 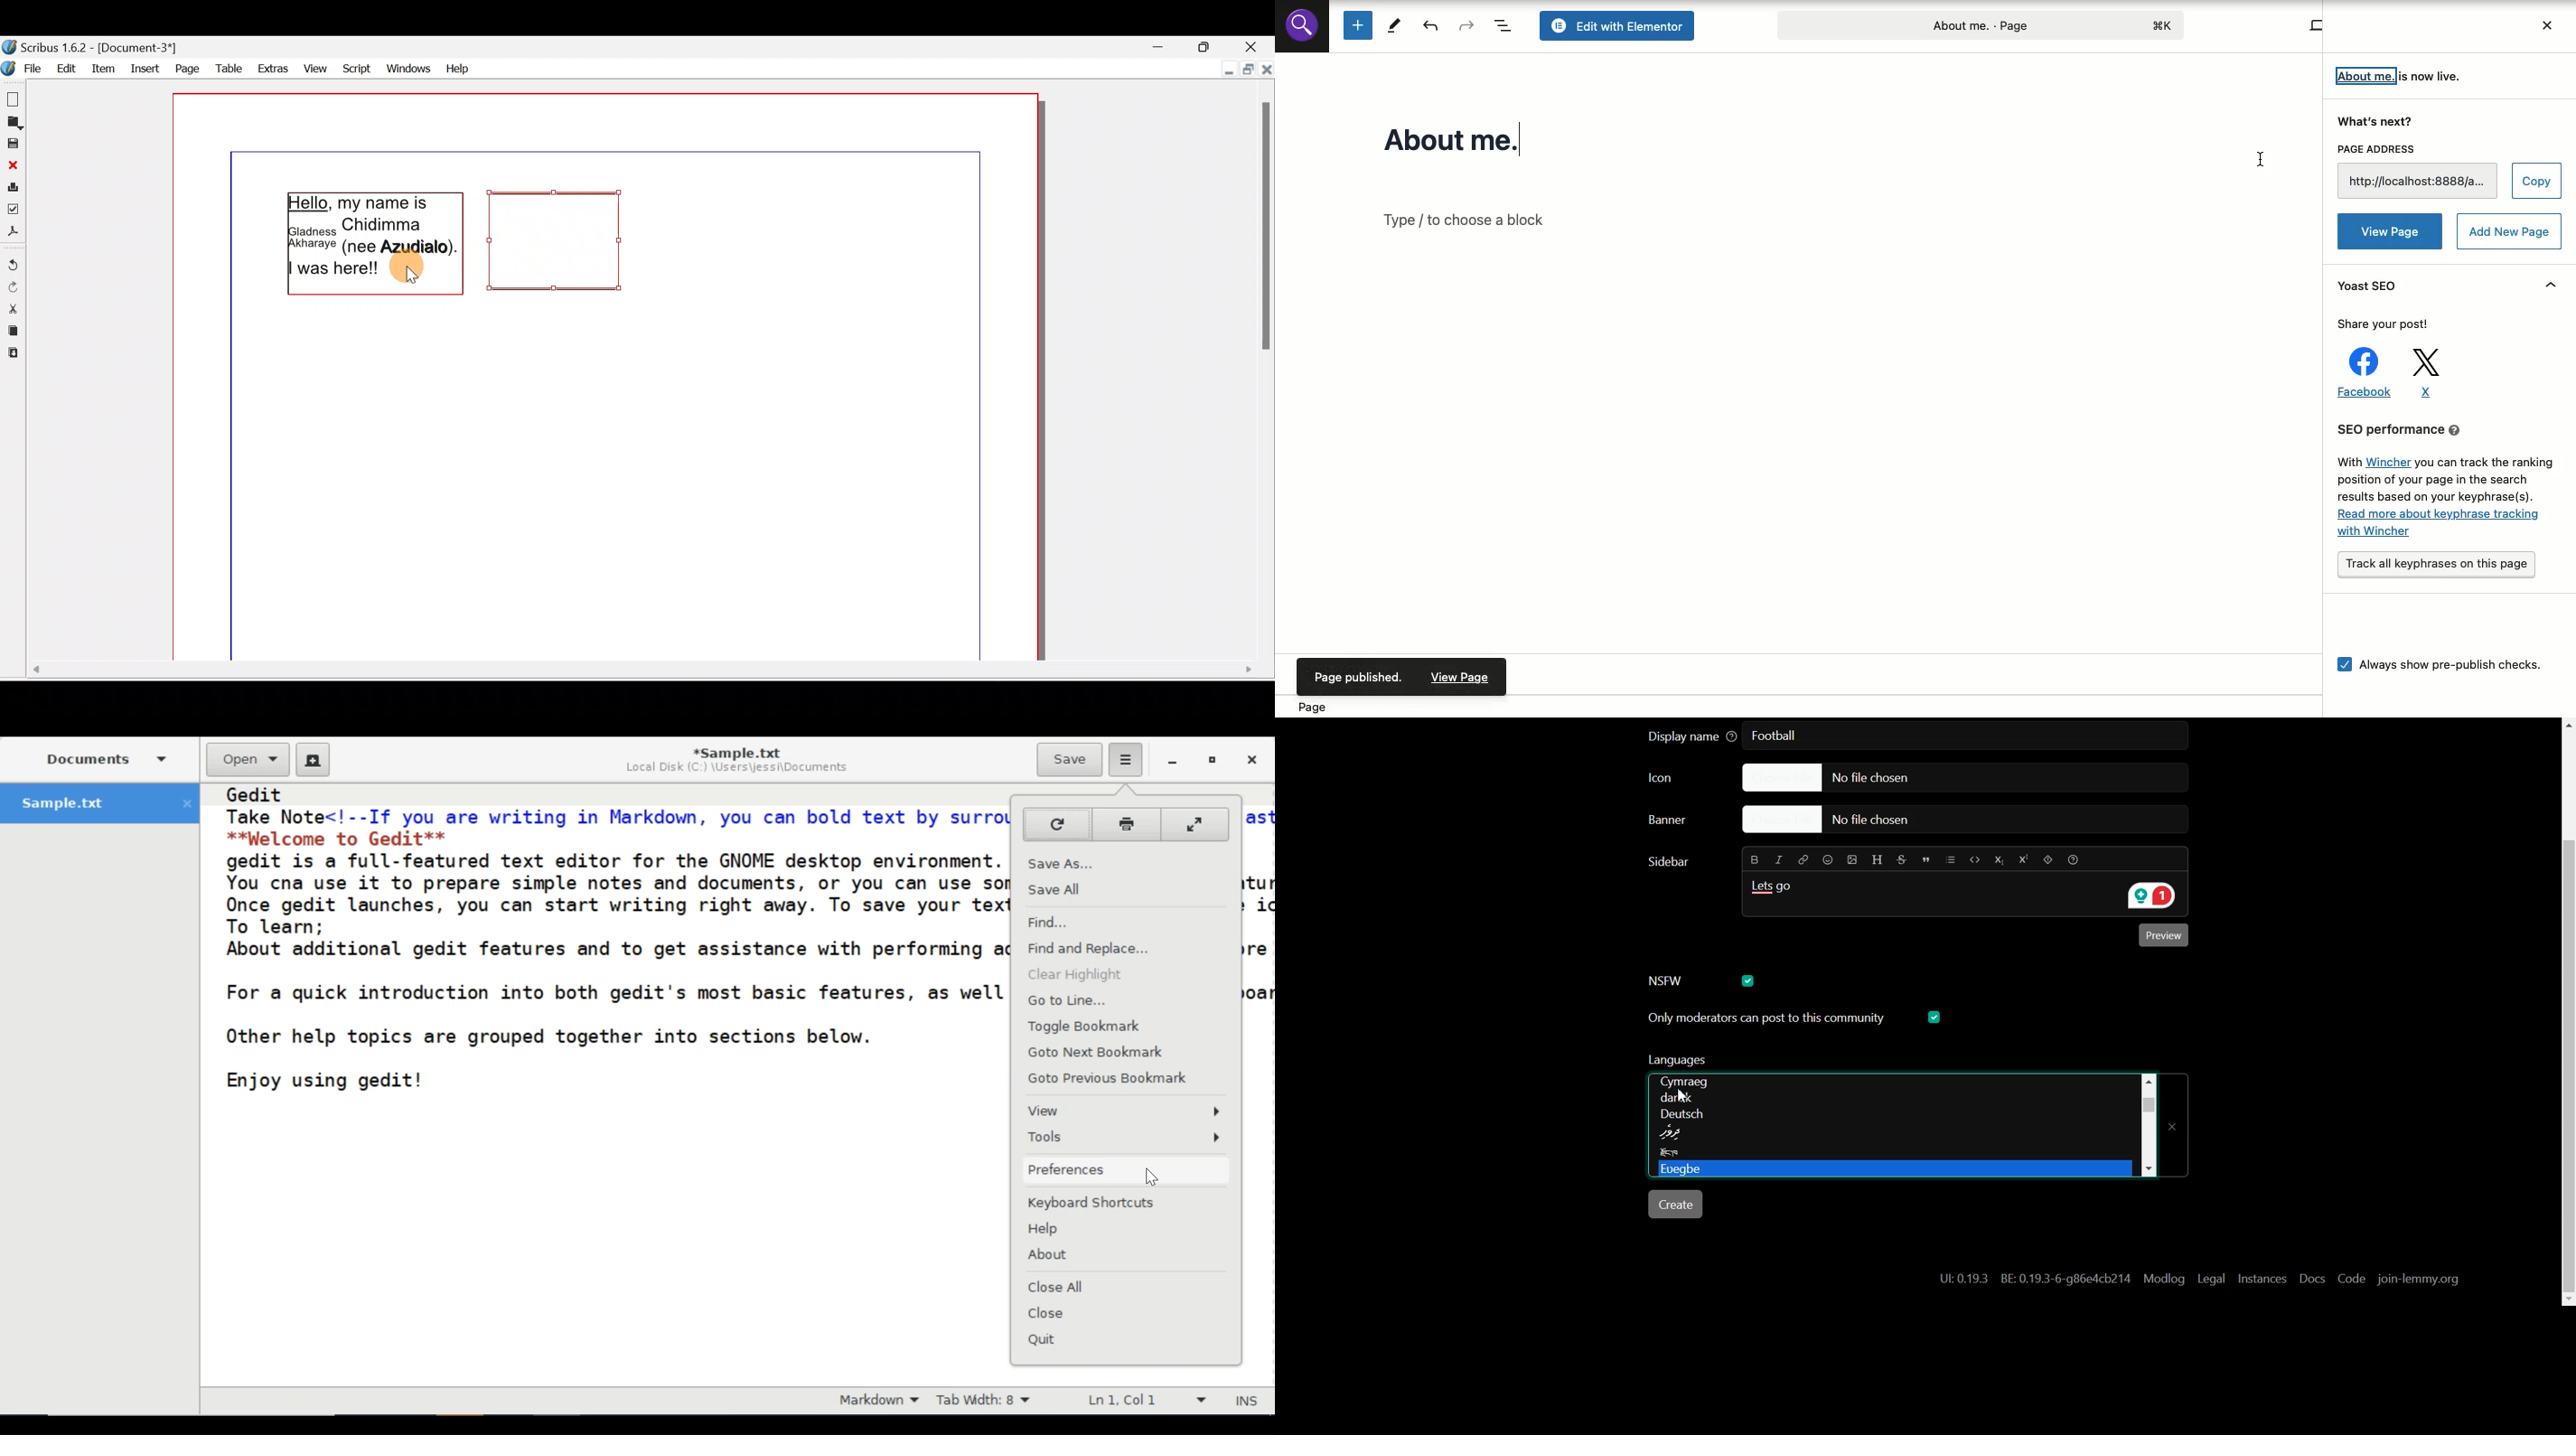 What do you see at coordinates (1478, 220) in the screenshot?
I see `Type/ choose a block` at bounding box center [1478, 220].